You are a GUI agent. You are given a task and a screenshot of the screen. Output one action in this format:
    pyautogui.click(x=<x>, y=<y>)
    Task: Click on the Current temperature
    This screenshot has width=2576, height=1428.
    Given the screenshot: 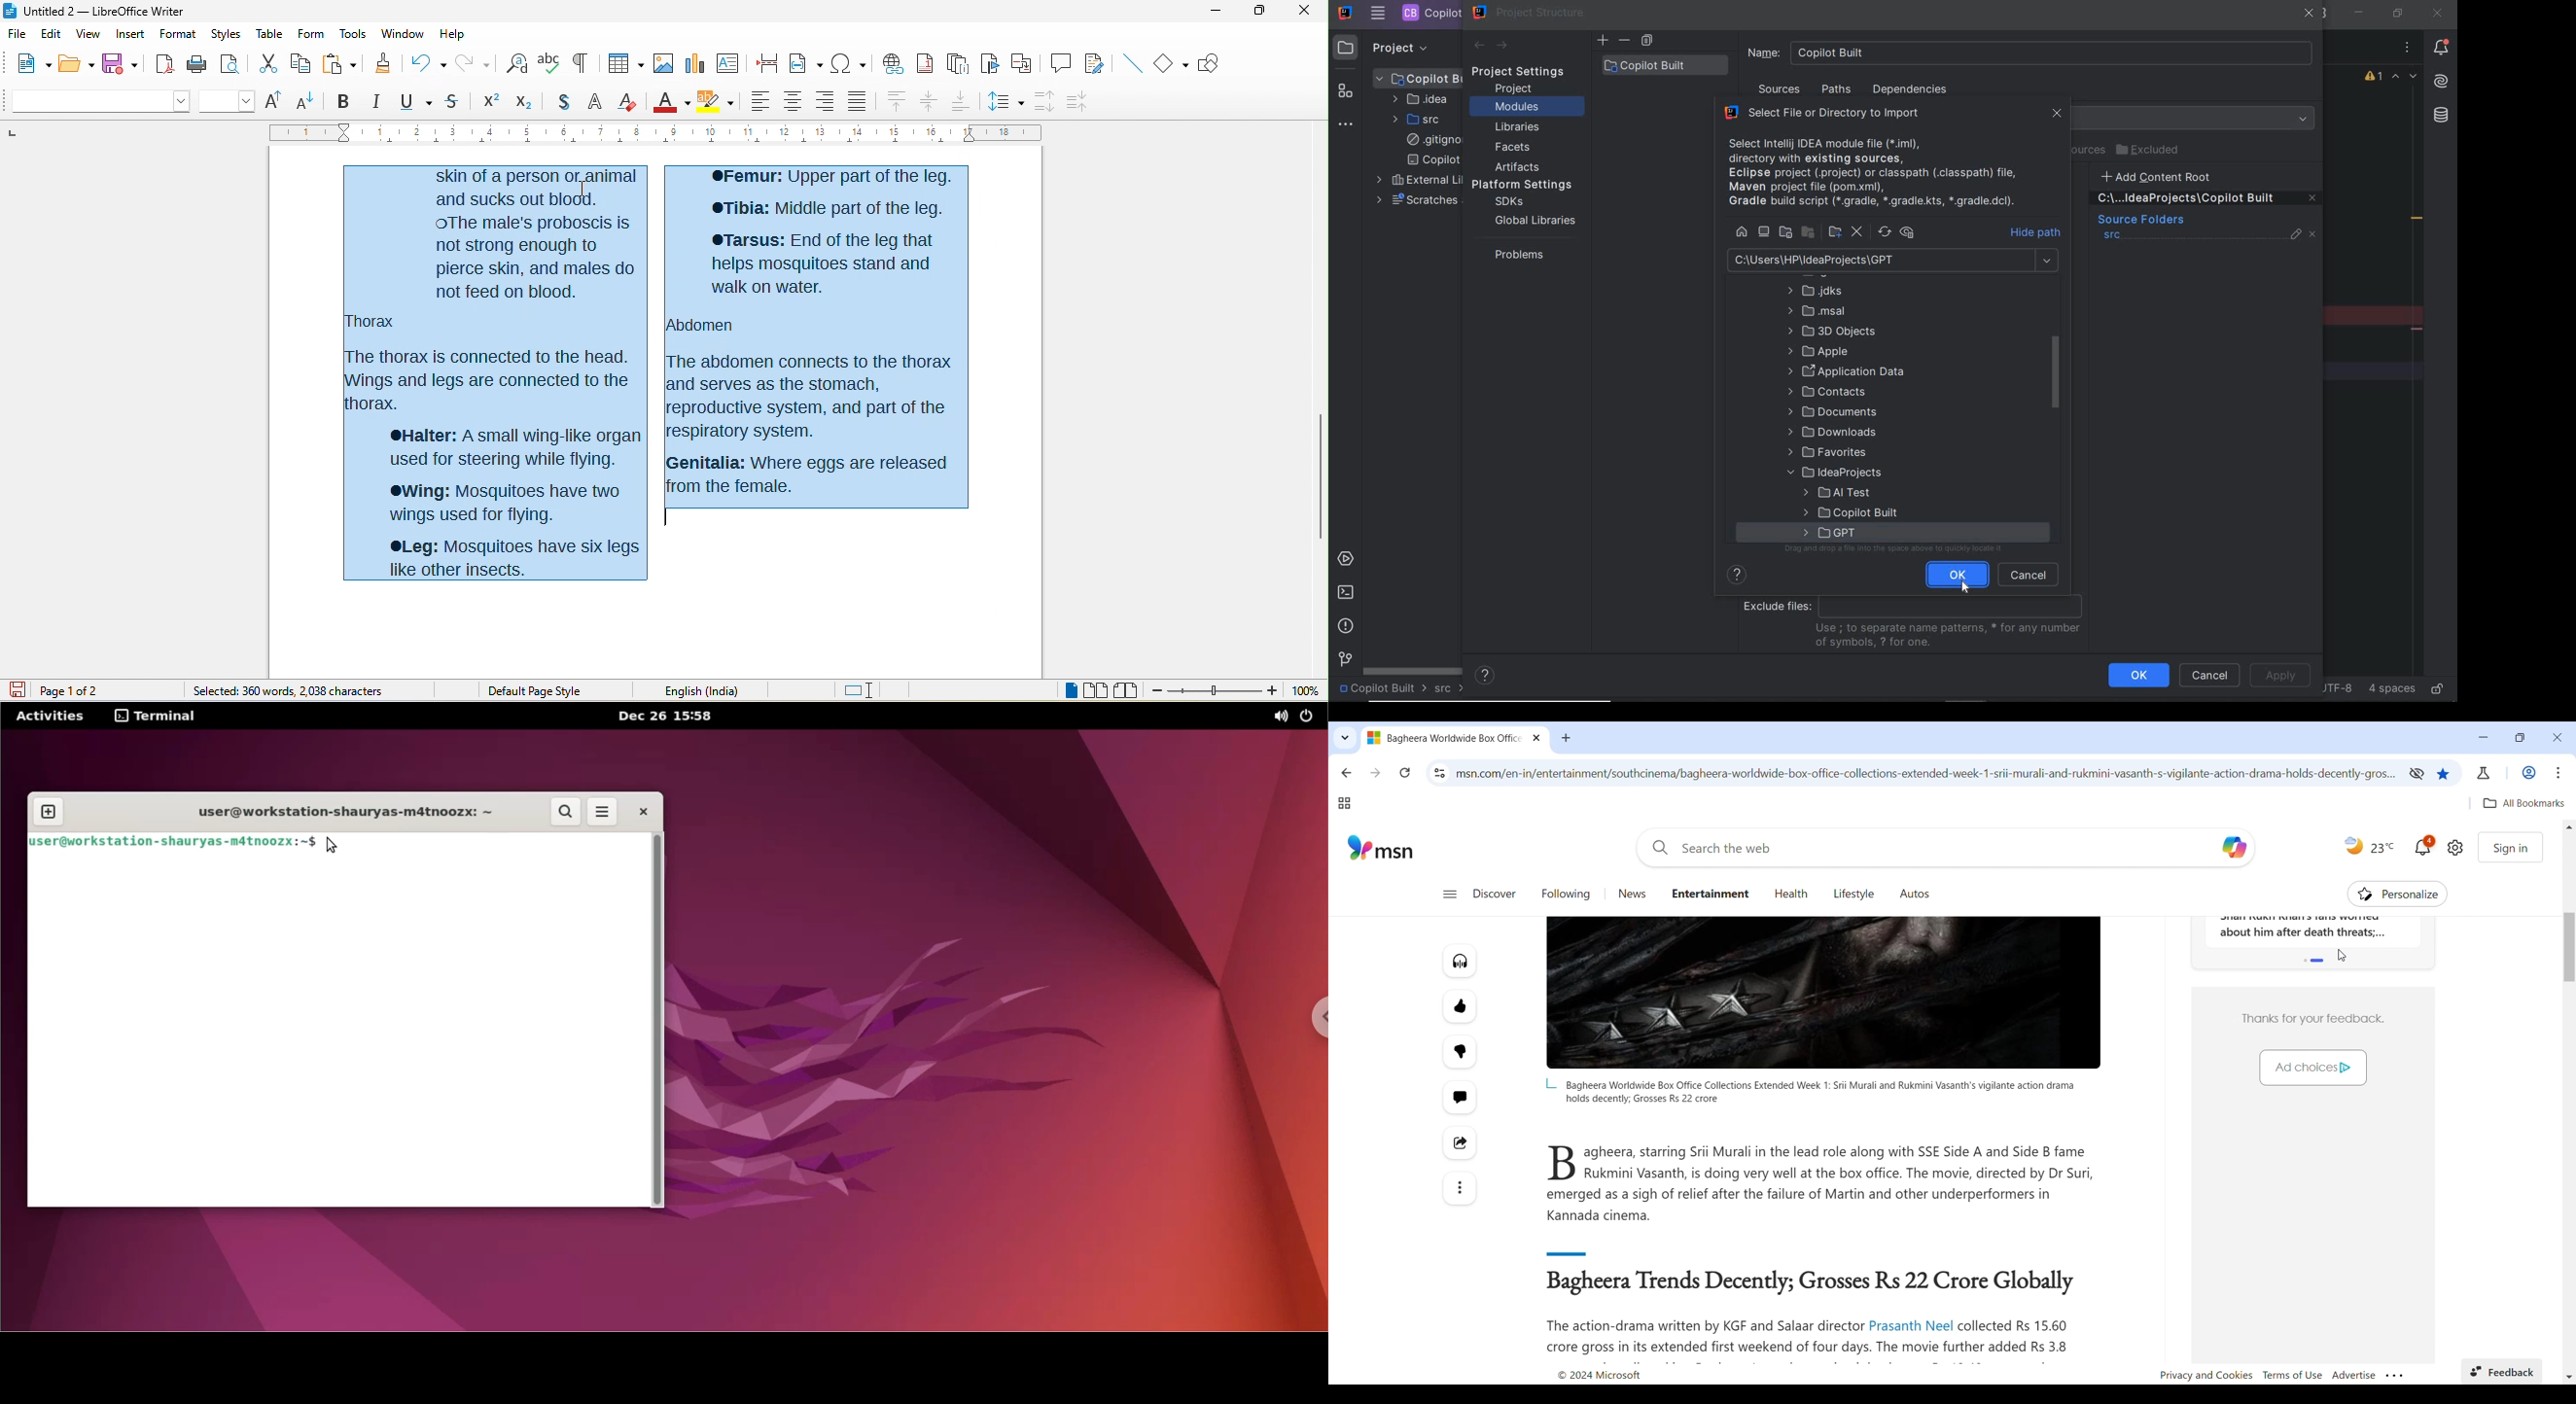 What is the action you would take?
    pyautogui.click(x=2383, y=848)
    